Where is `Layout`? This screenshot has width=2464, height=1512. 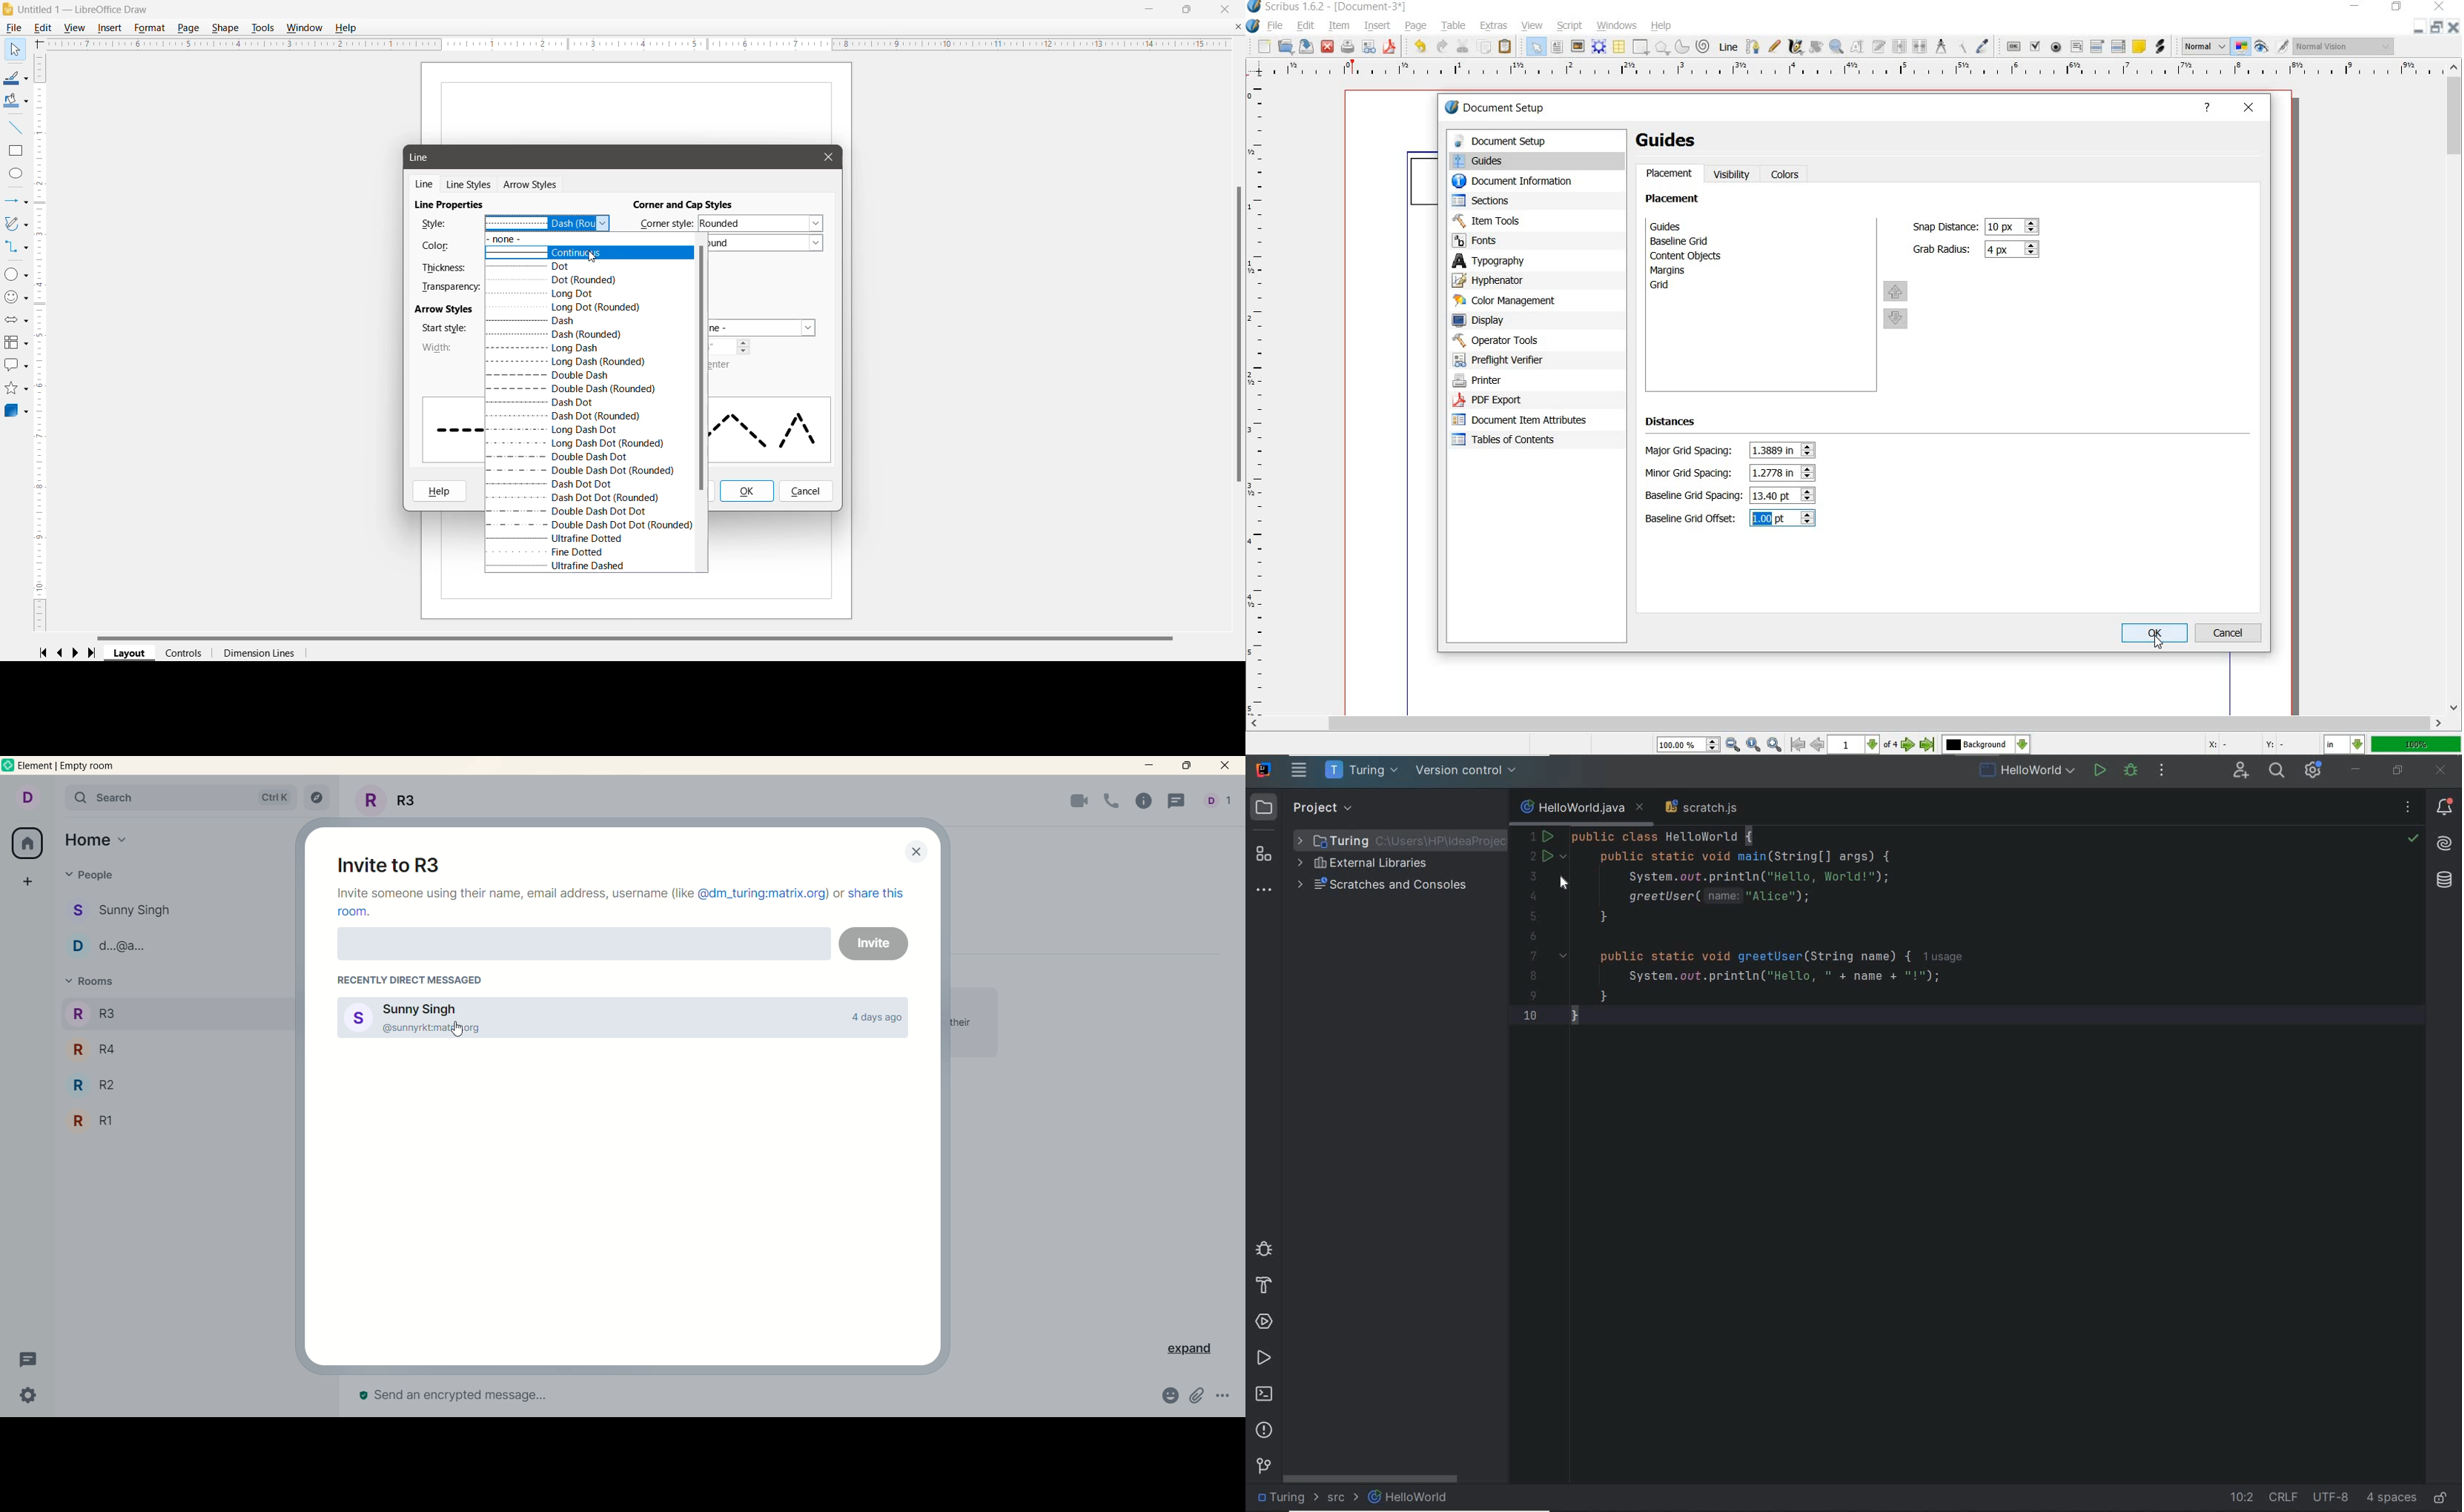 Layout is located at coordinates (130, 654).